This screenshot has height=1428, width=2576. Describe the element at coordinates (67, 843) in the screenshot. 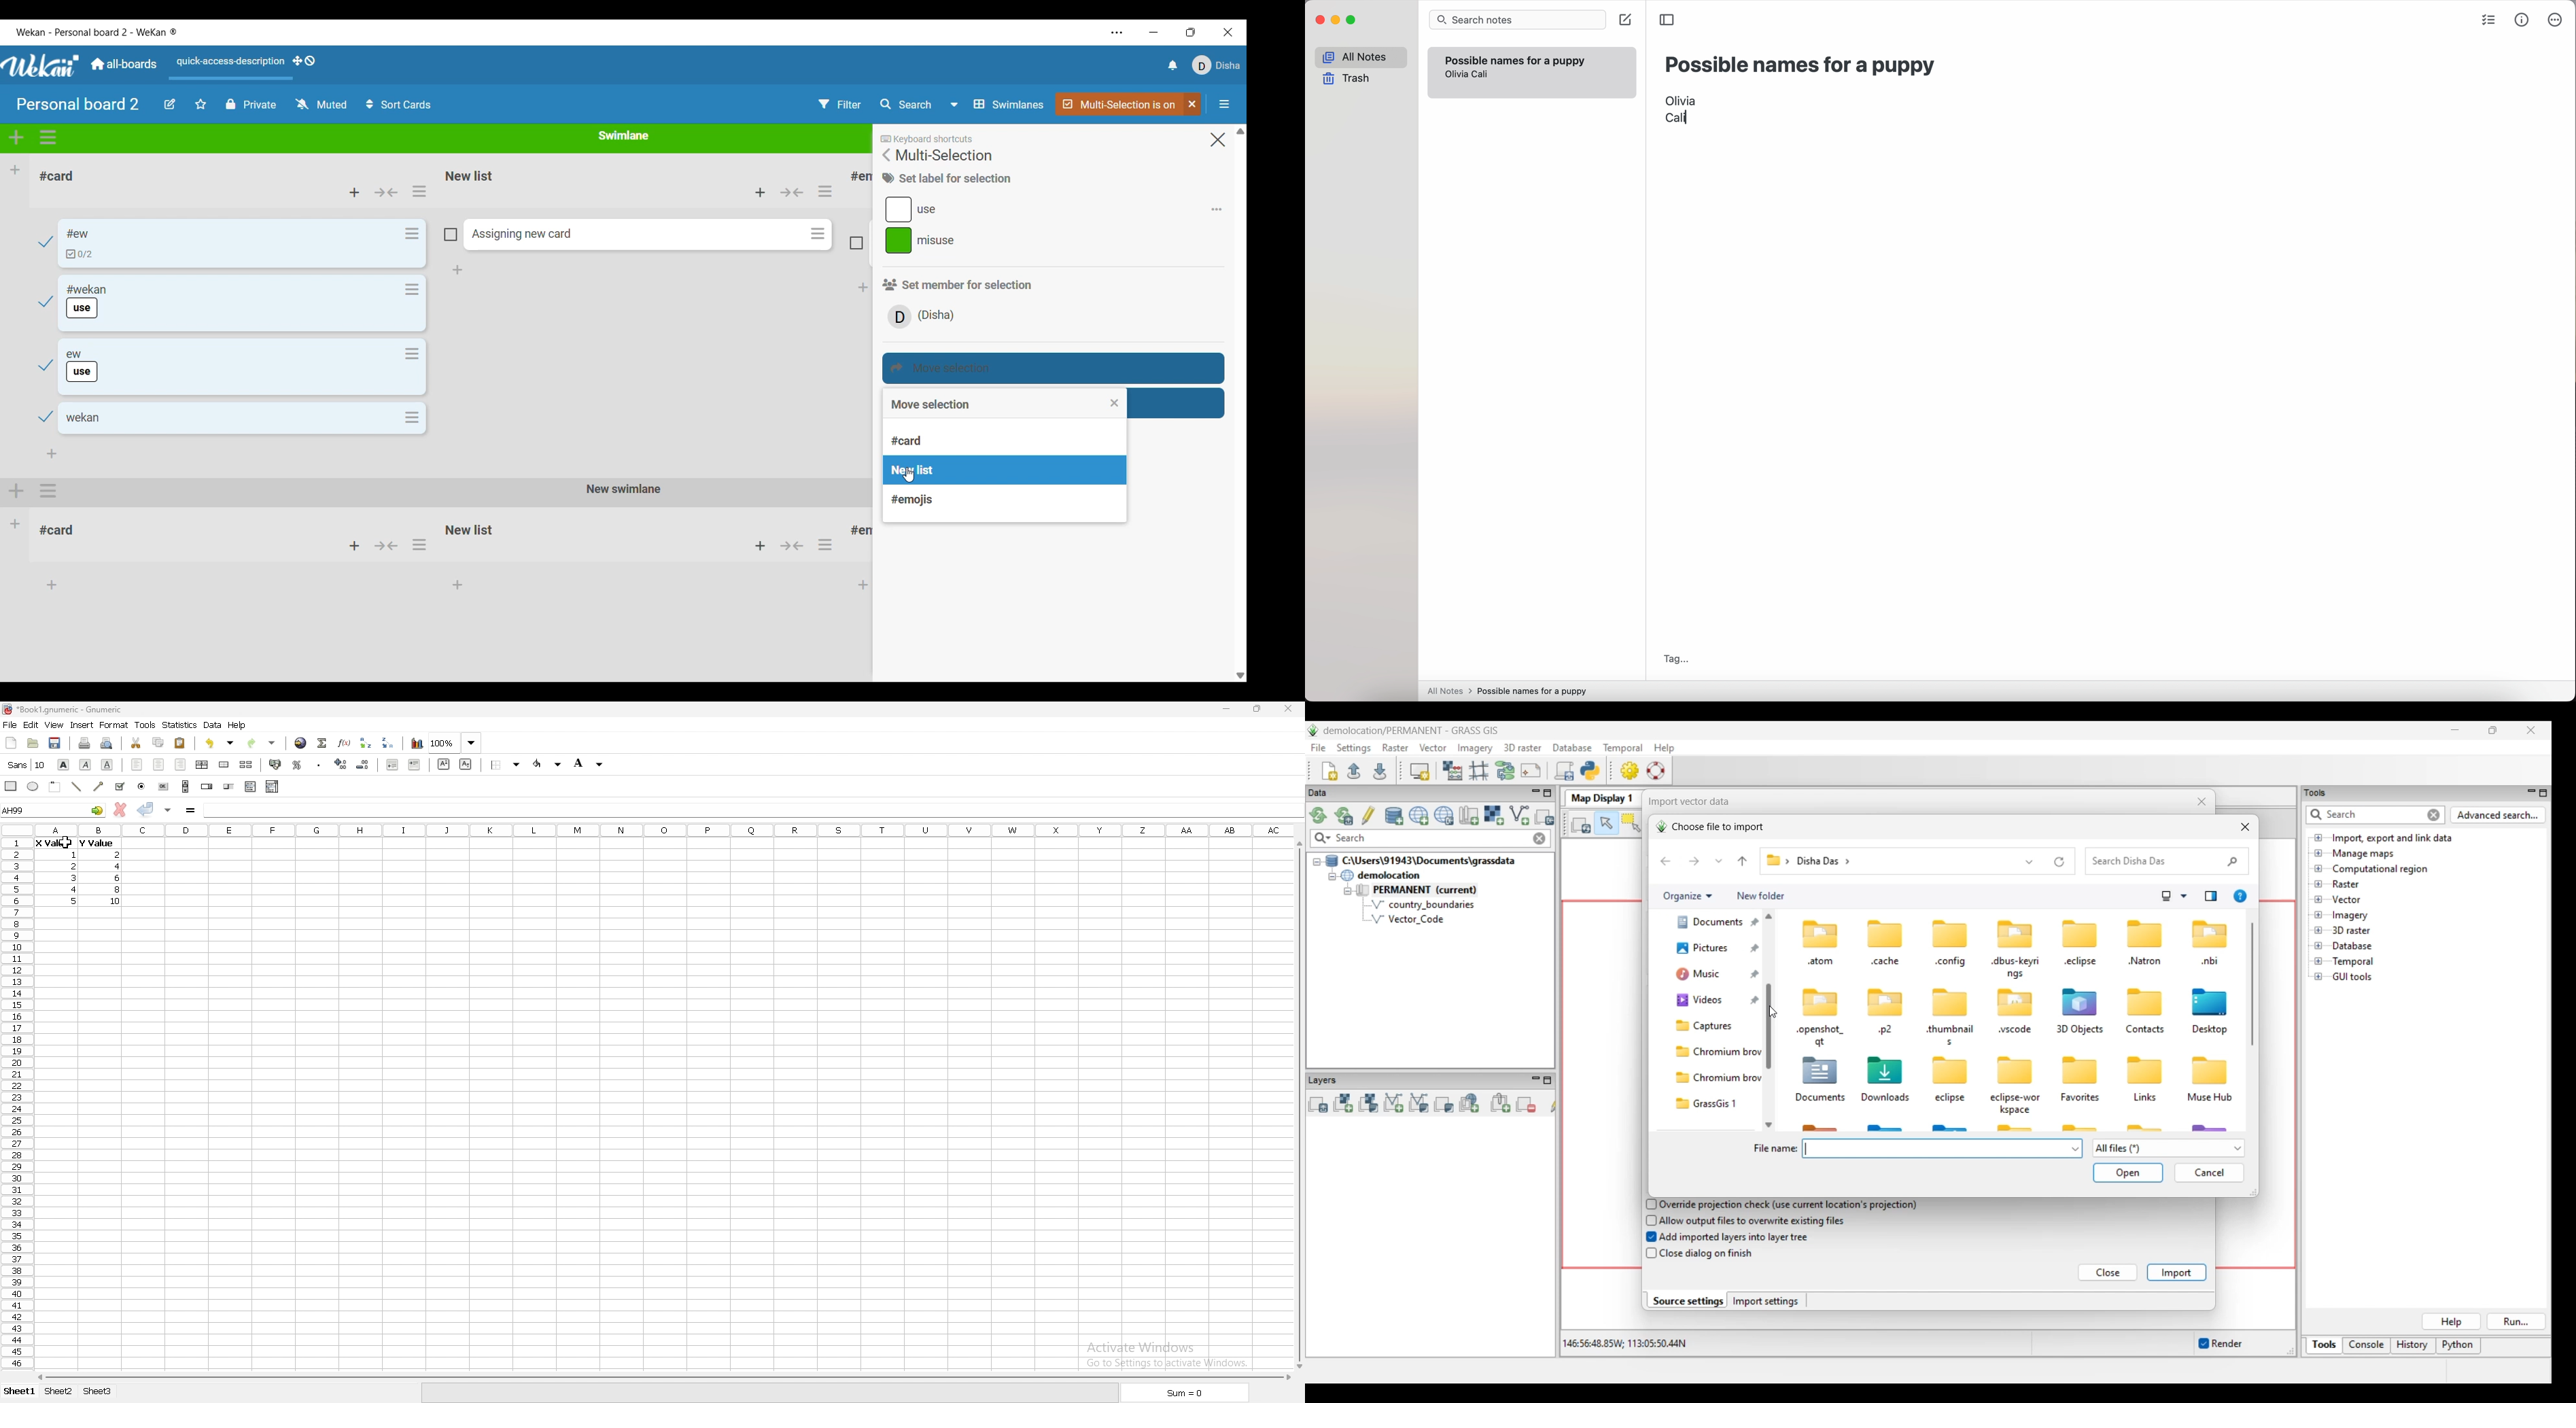

I see `cursor` at that location.